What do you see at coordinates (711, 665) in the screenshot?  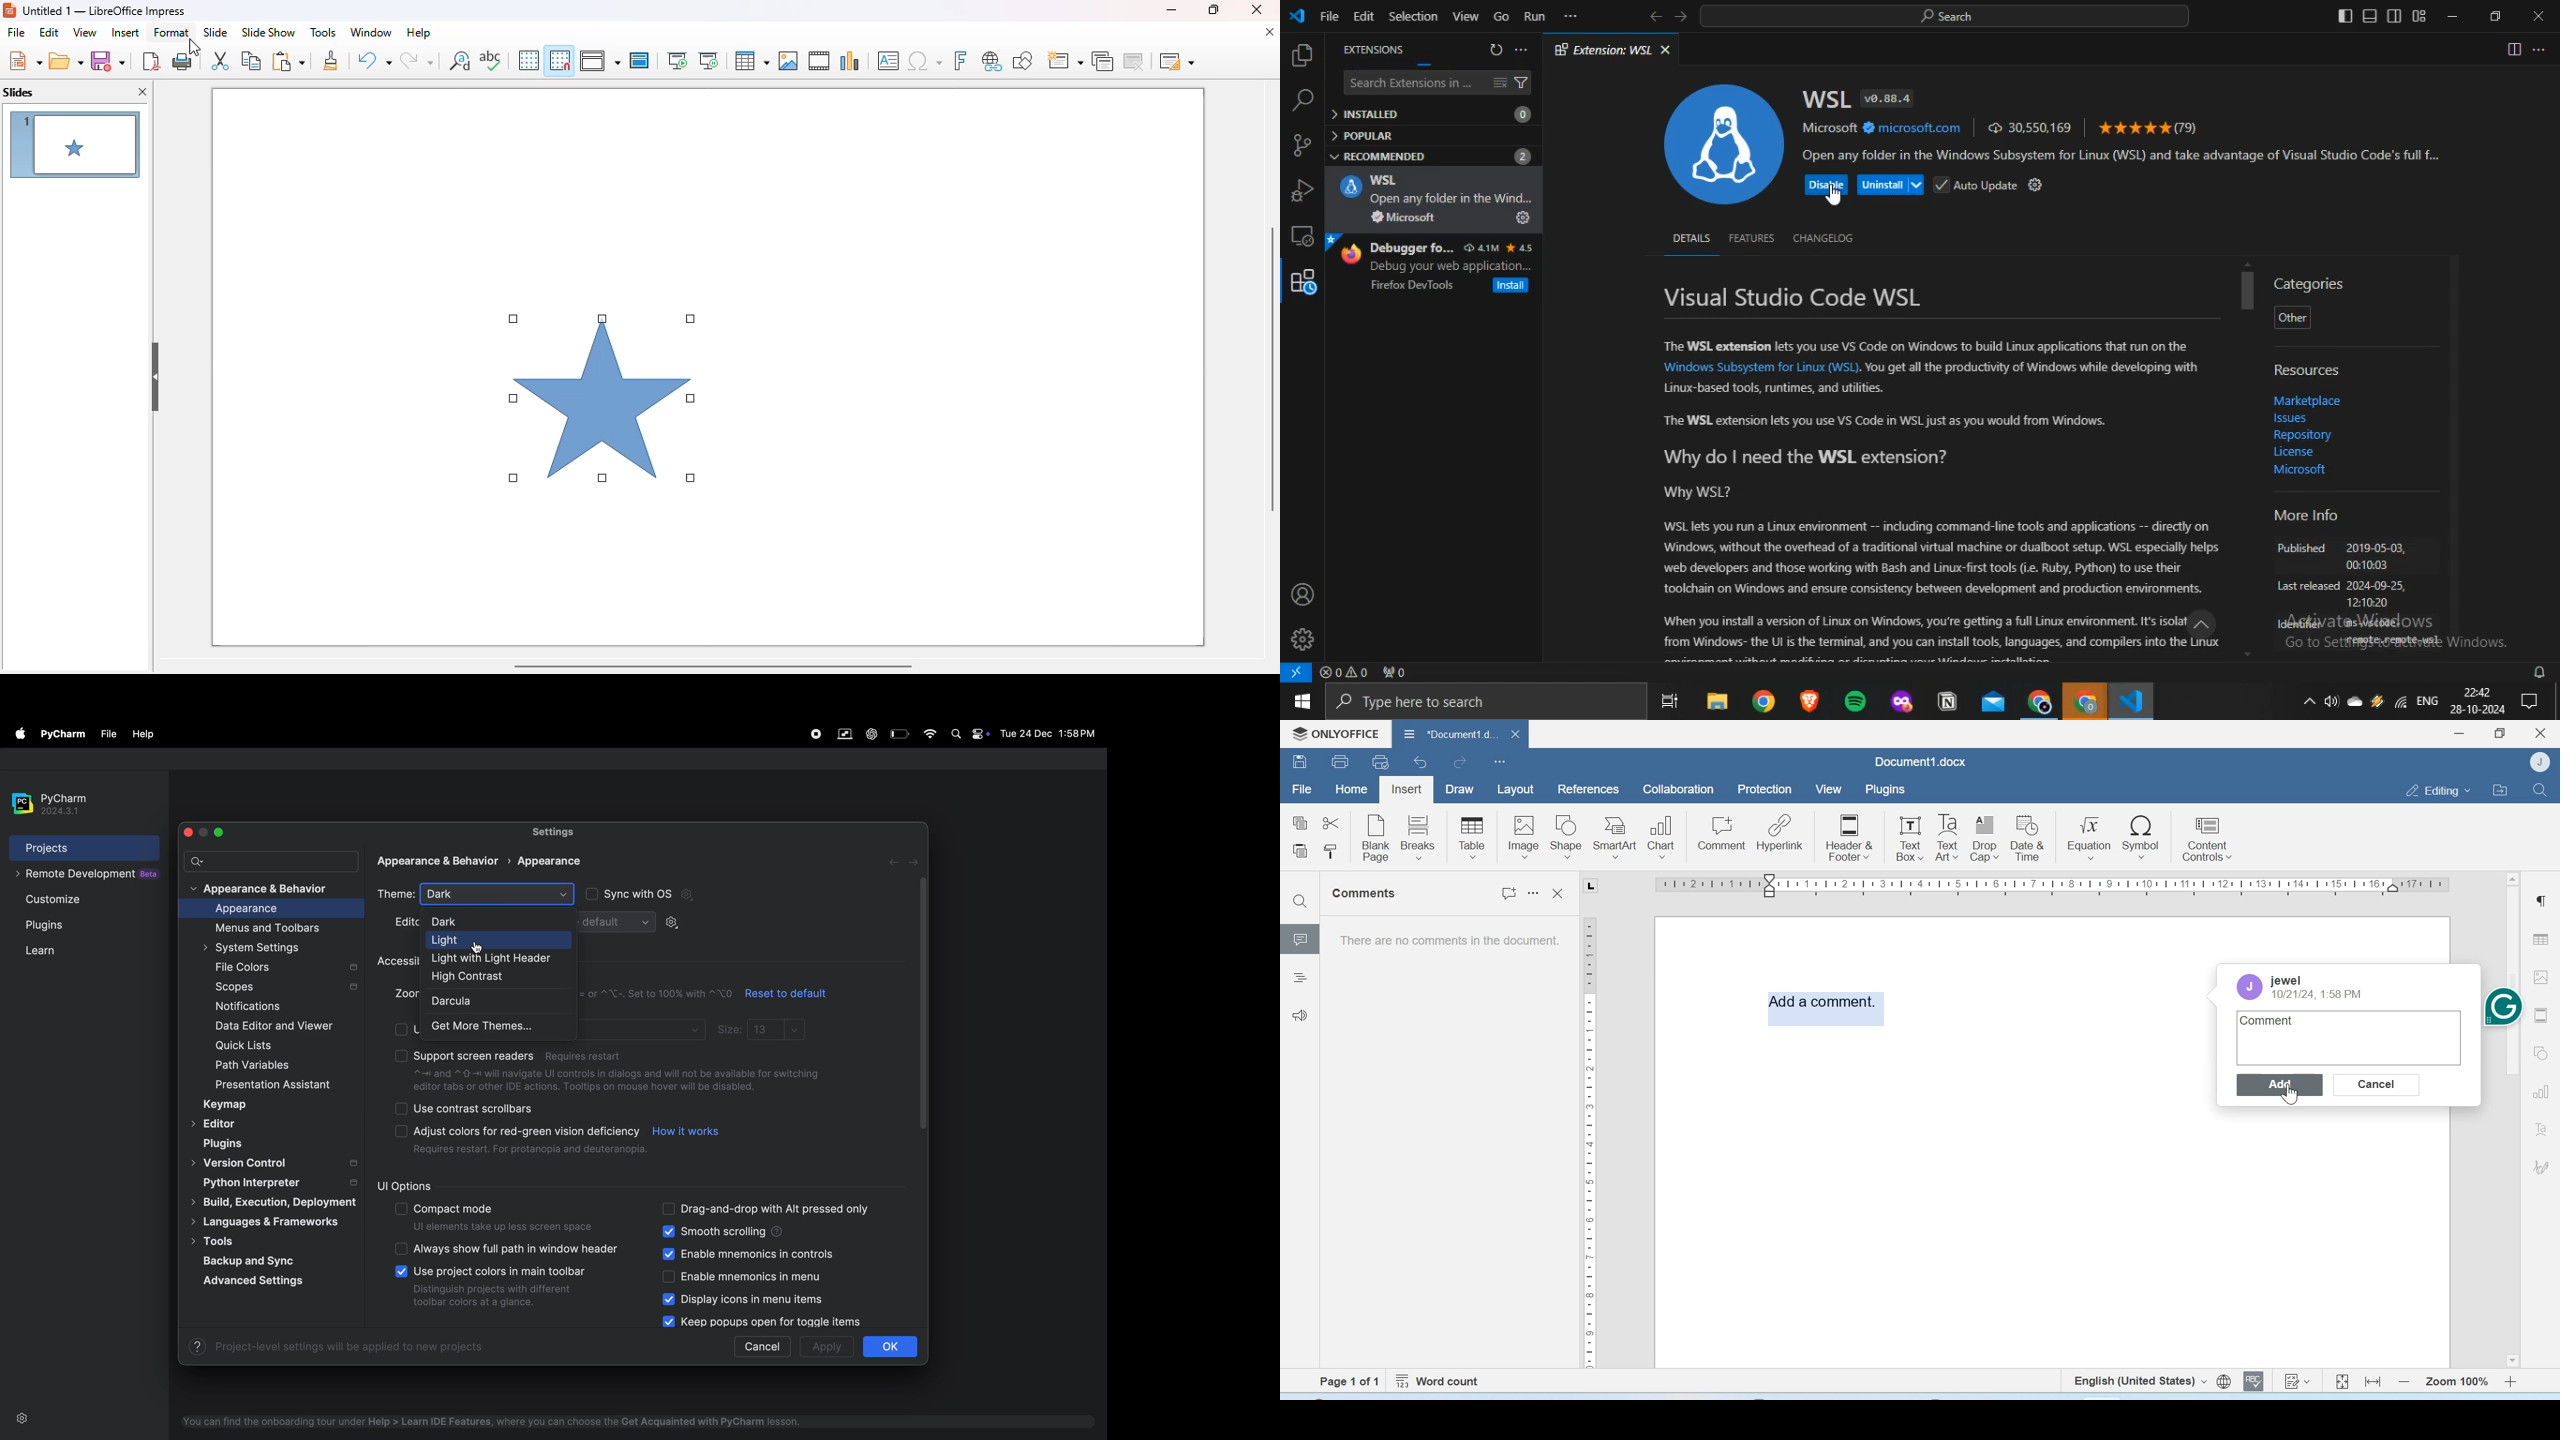 I see `horizontal scroll bar` at bounding box center [711, 665].